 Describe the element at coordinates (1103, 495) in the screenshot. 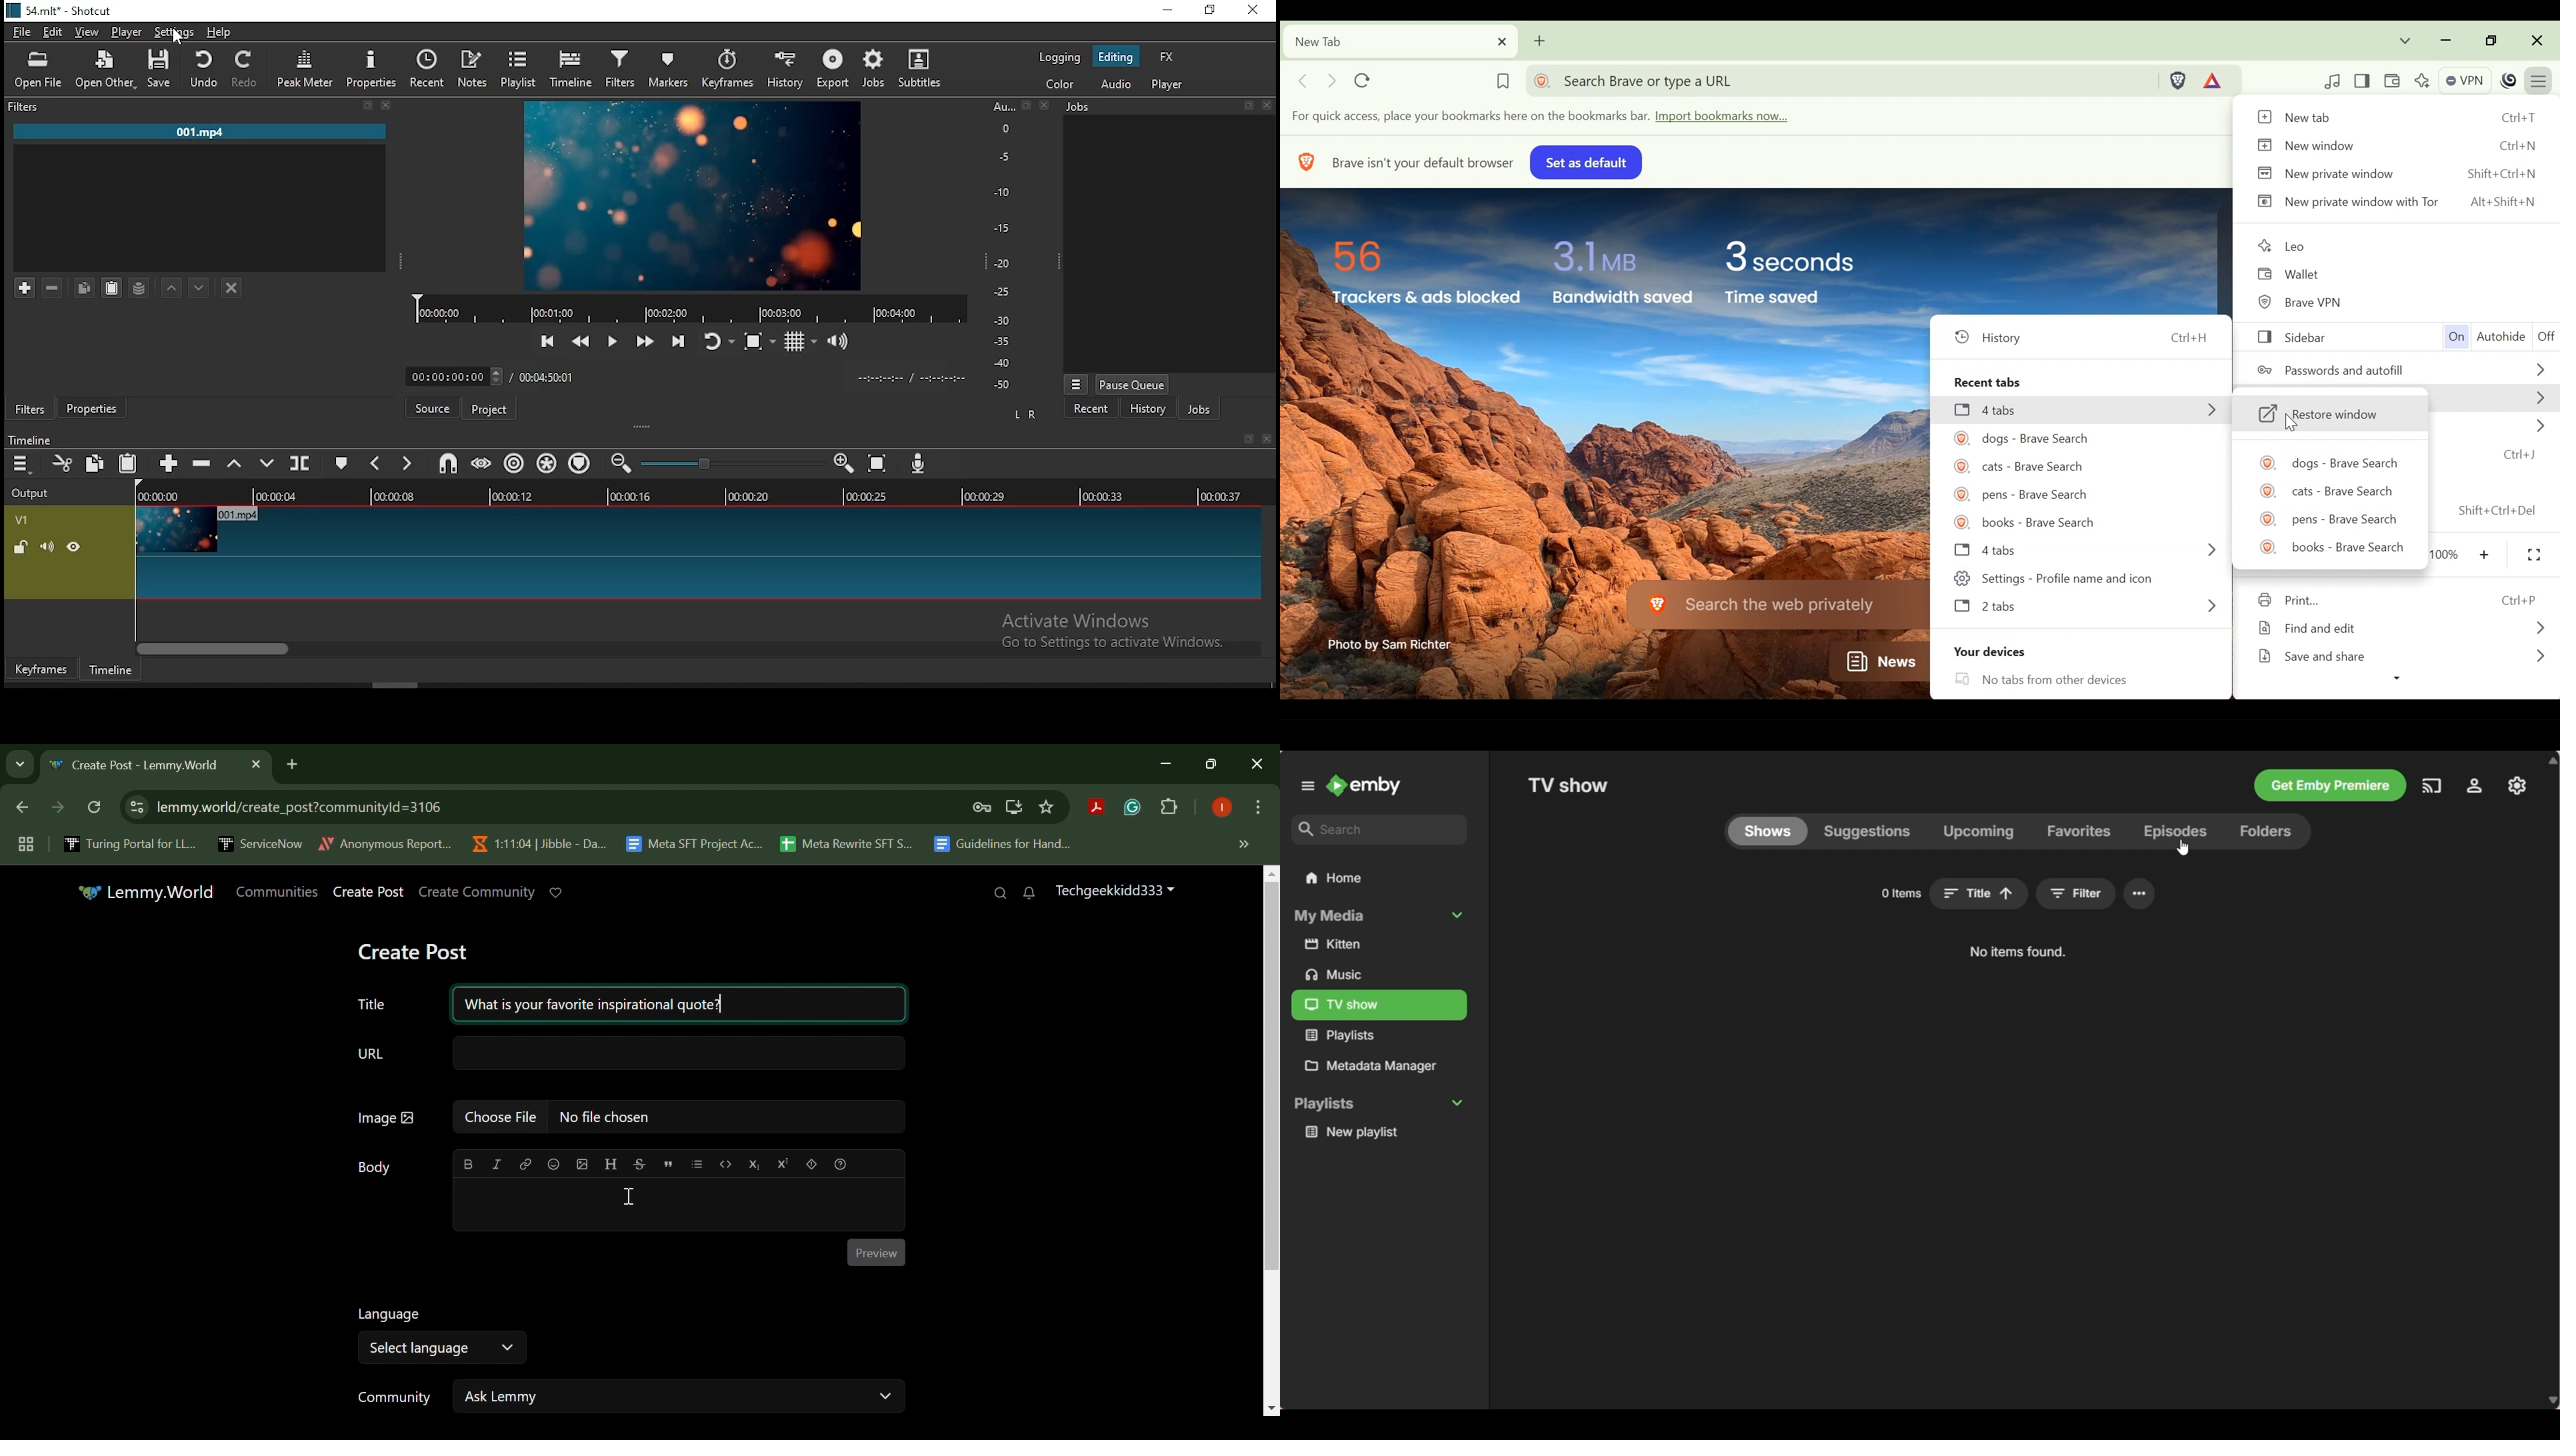

I see `00:00:33` at that location.